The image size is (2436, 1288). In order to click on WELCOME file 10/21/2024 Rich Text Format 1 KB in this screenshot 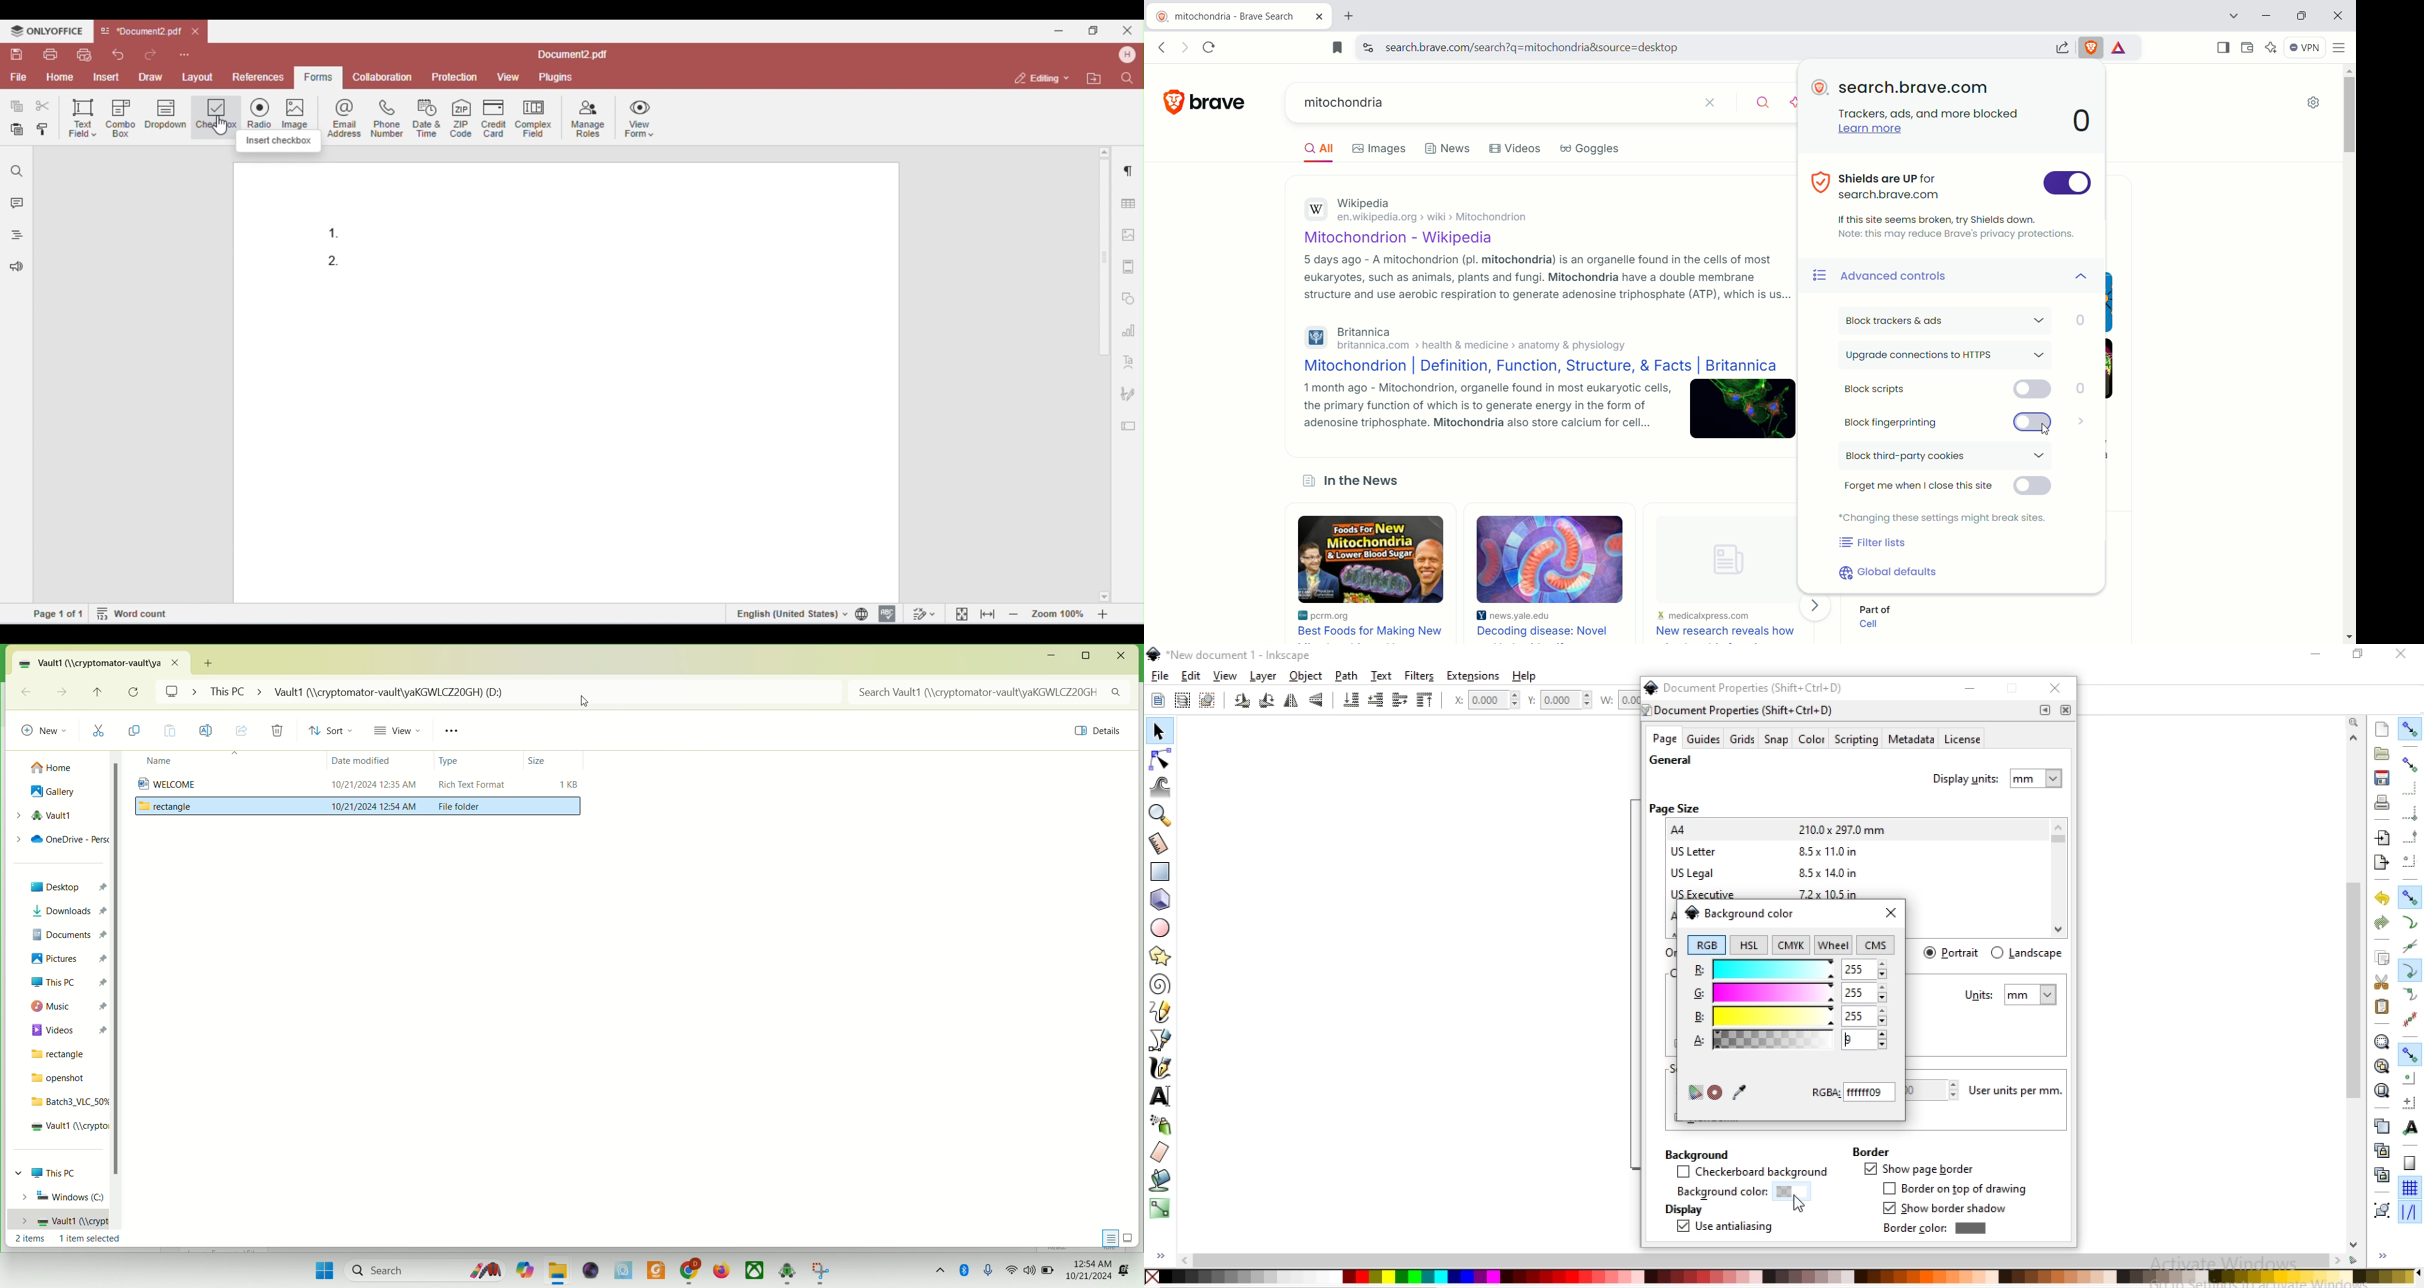, I will do `click(360, 784)`.